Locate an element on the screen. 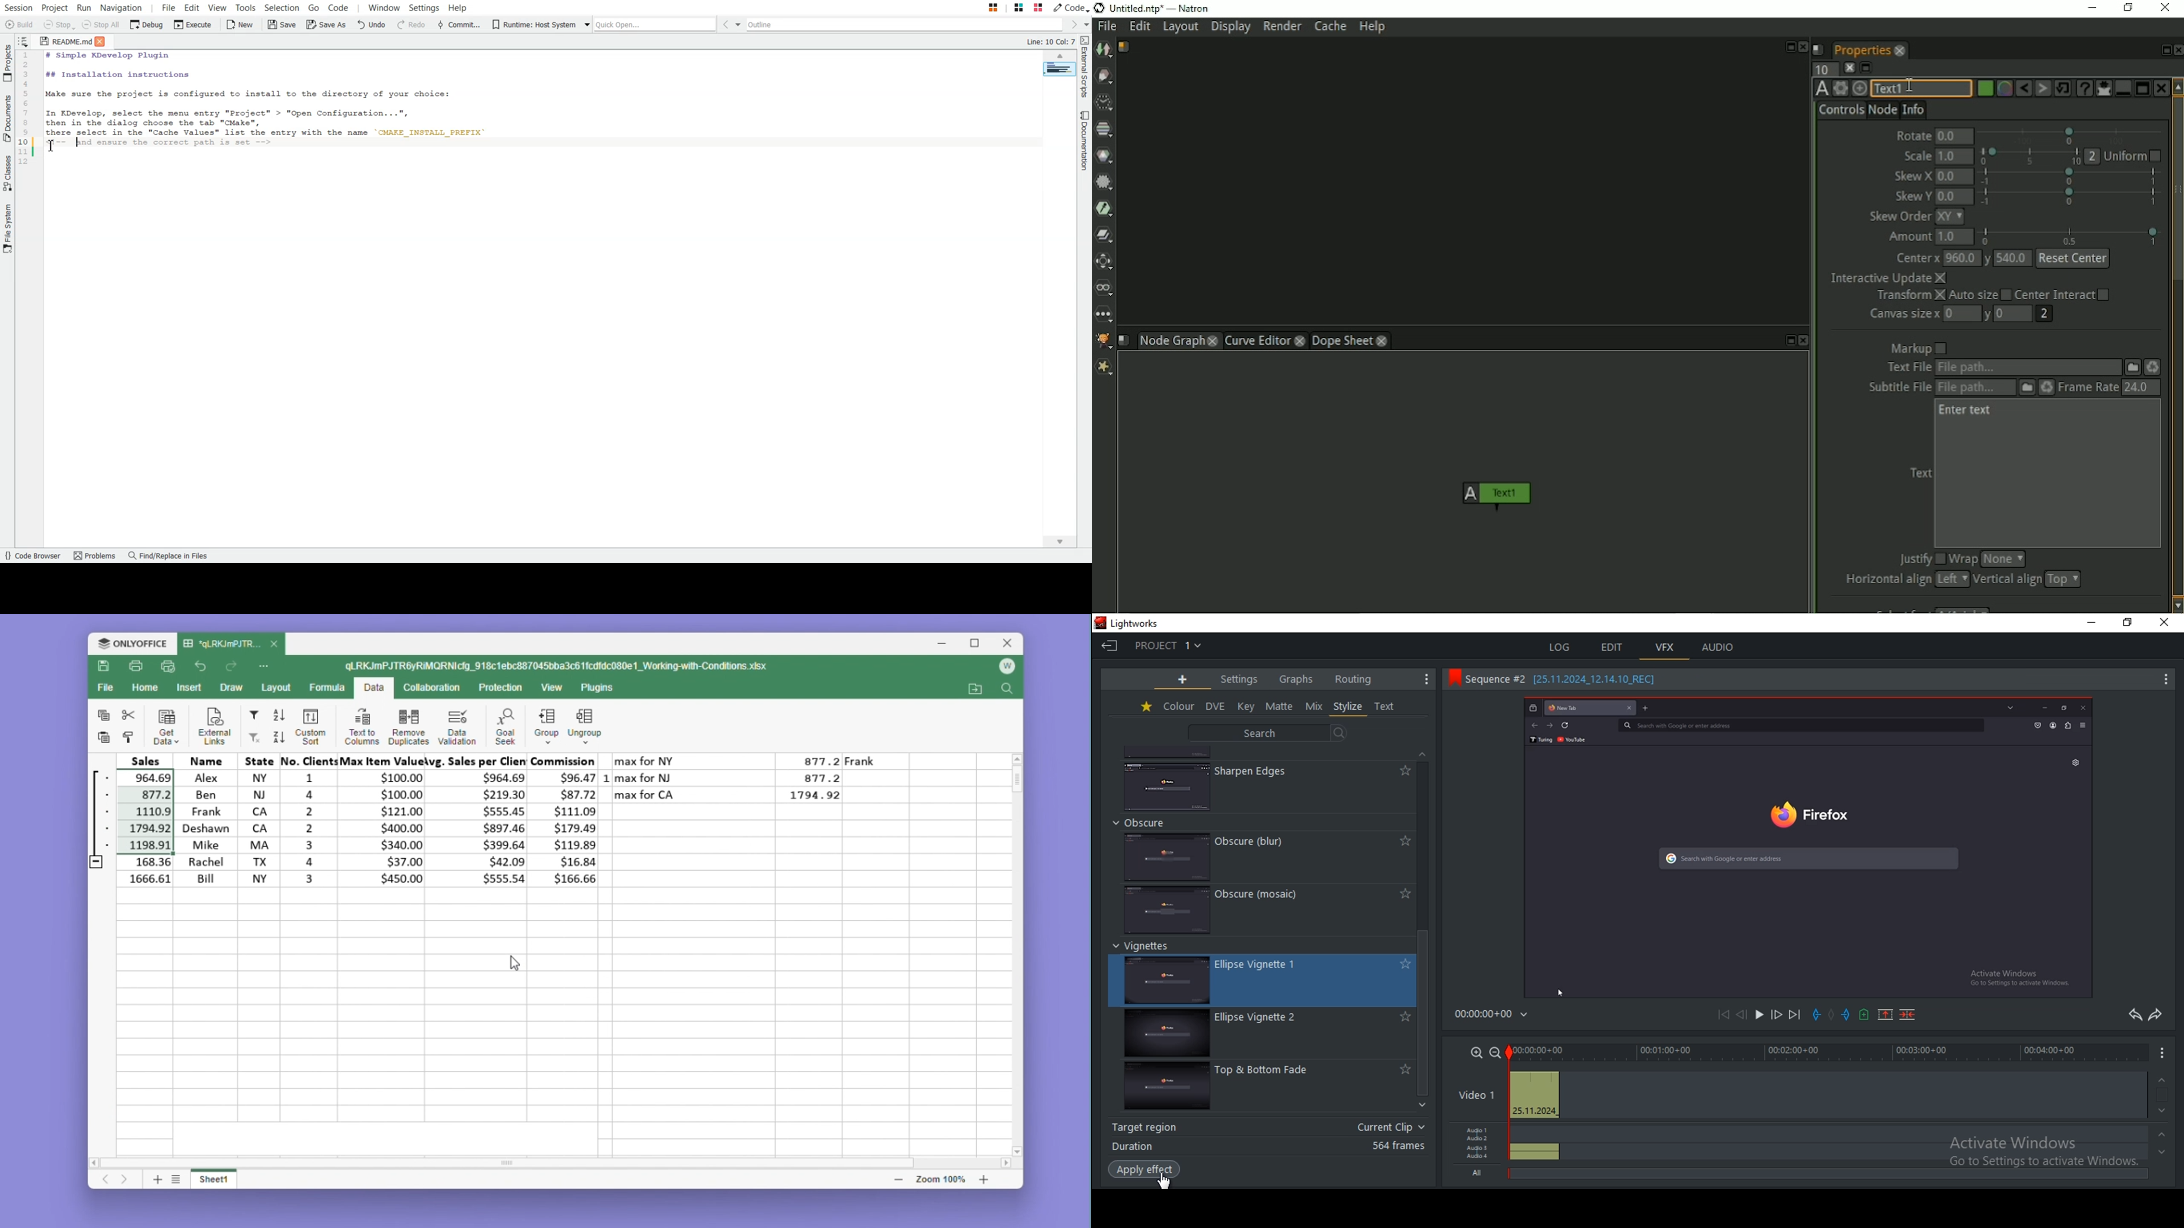  paste formatting is located at coordinates (129, 738).